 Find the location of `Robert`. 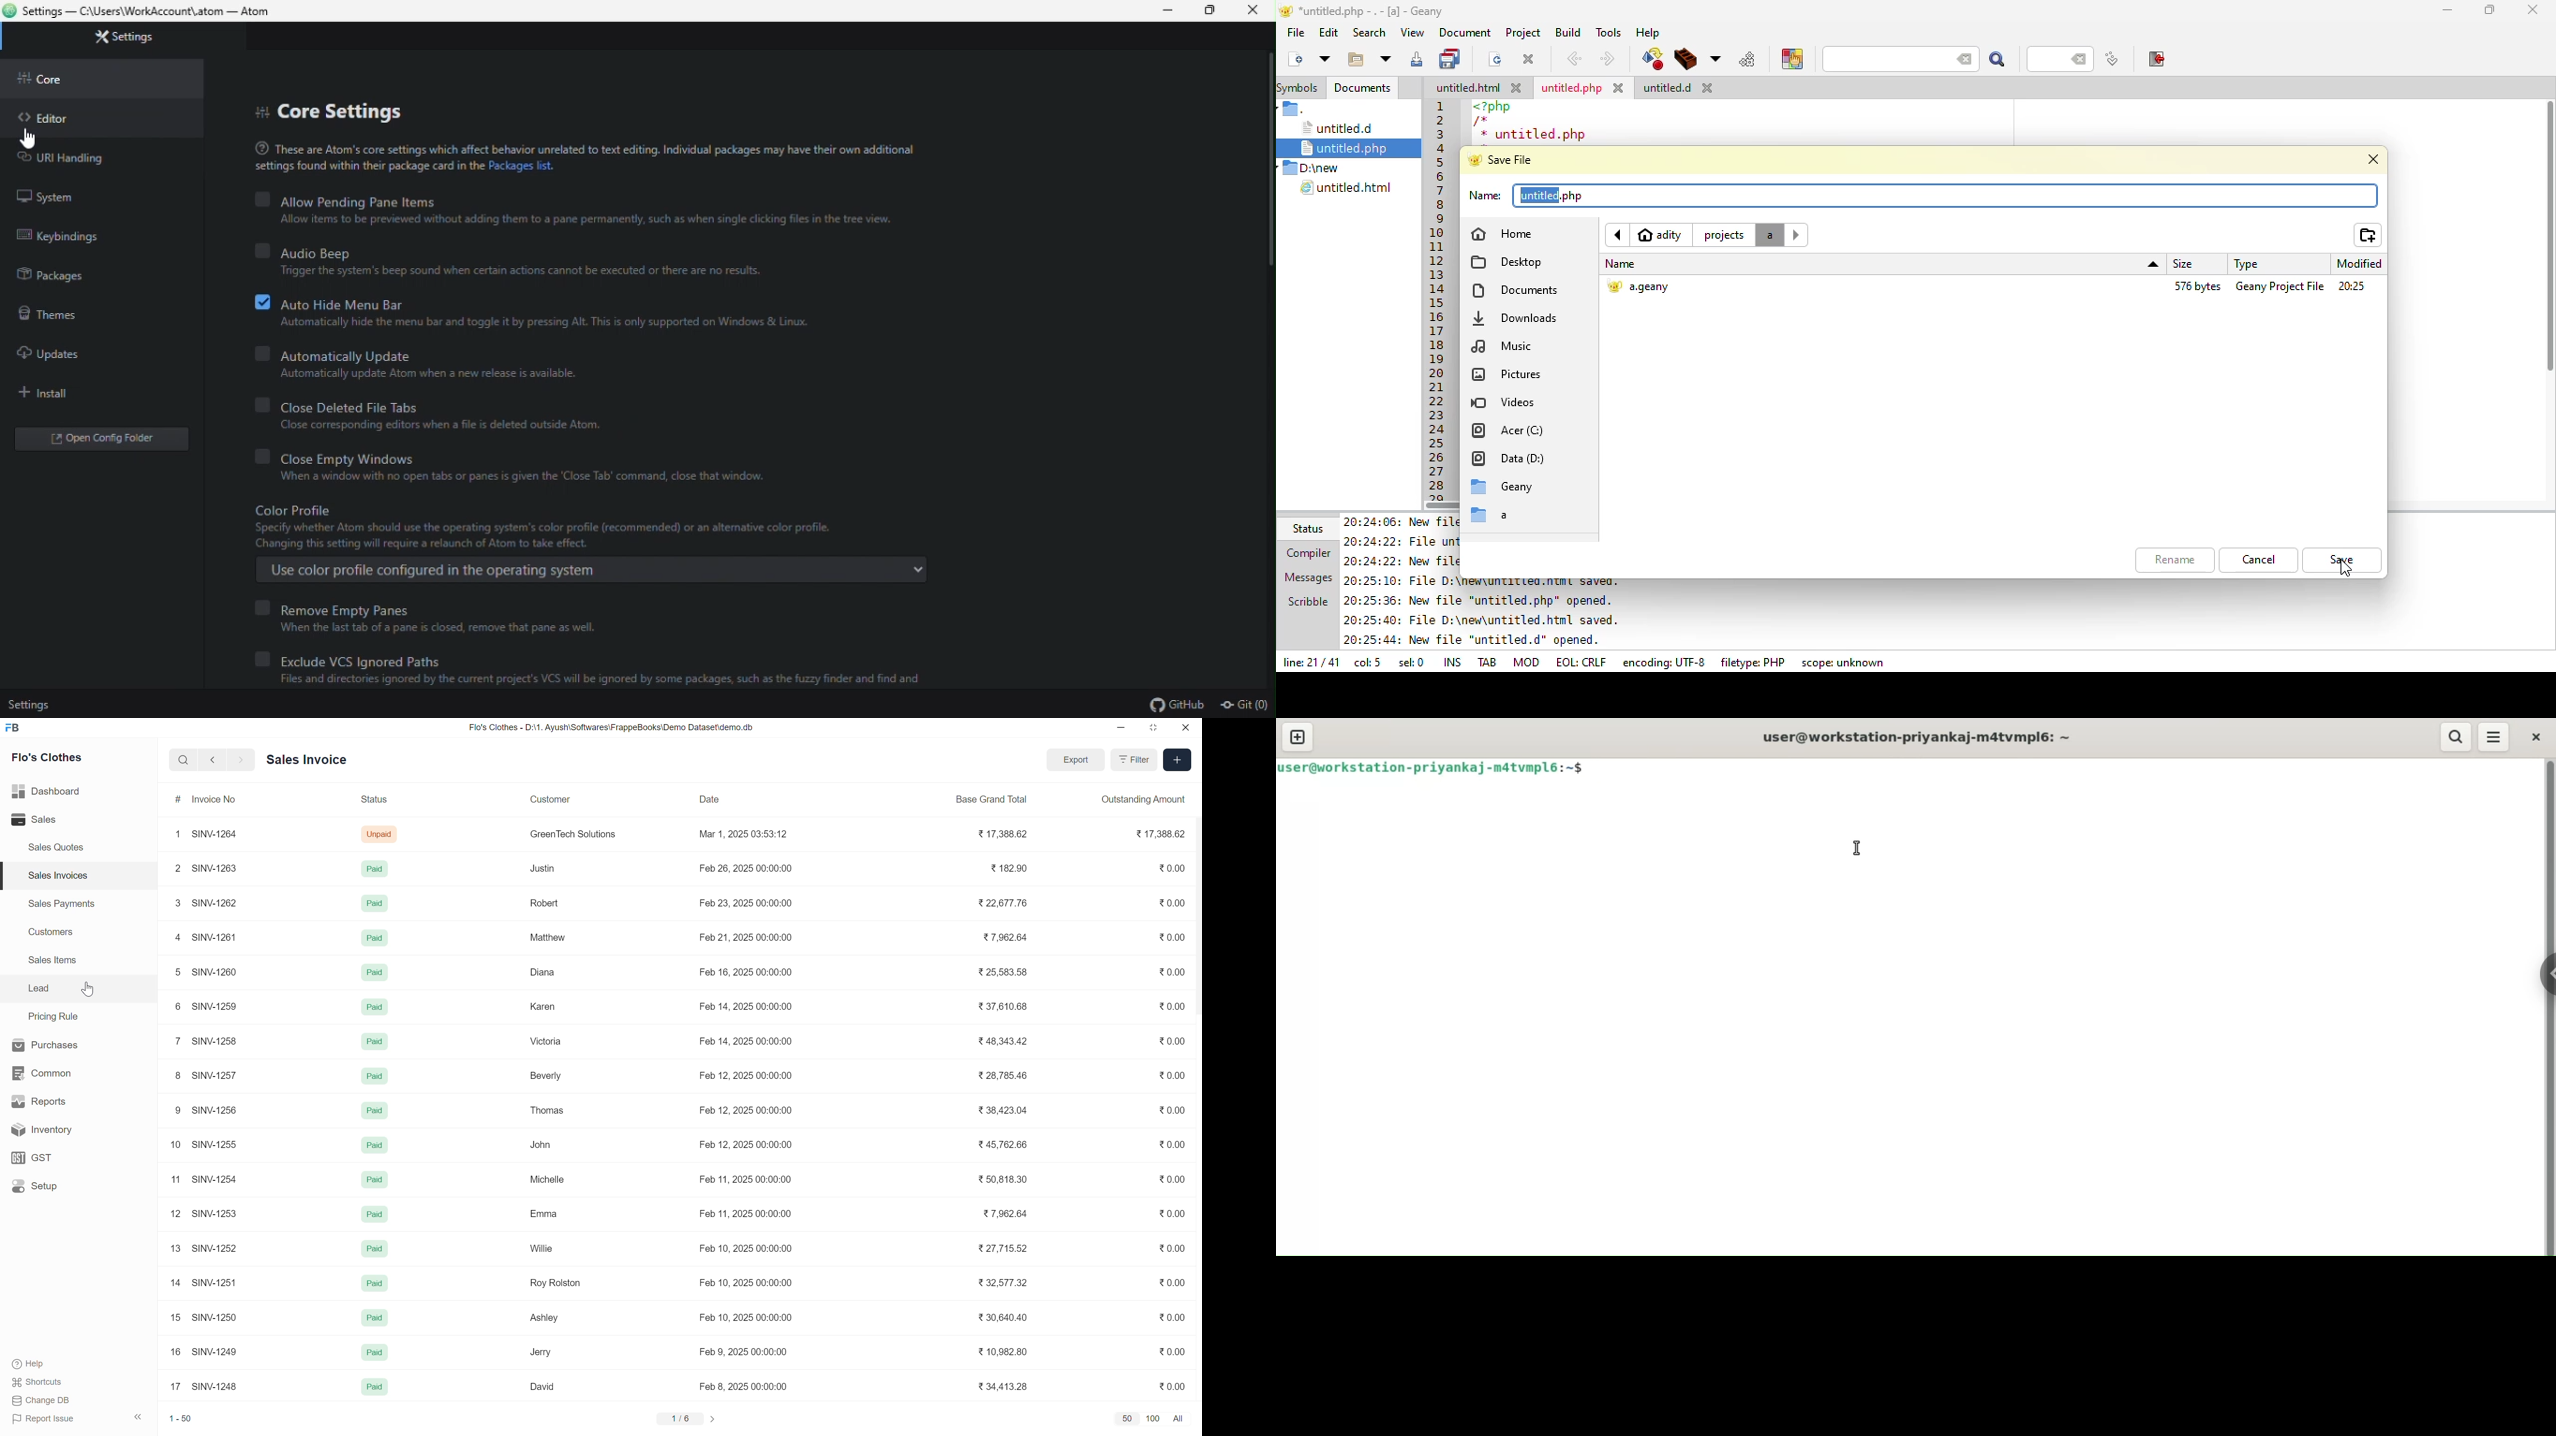

Robert is located at coordinates (544, 903).